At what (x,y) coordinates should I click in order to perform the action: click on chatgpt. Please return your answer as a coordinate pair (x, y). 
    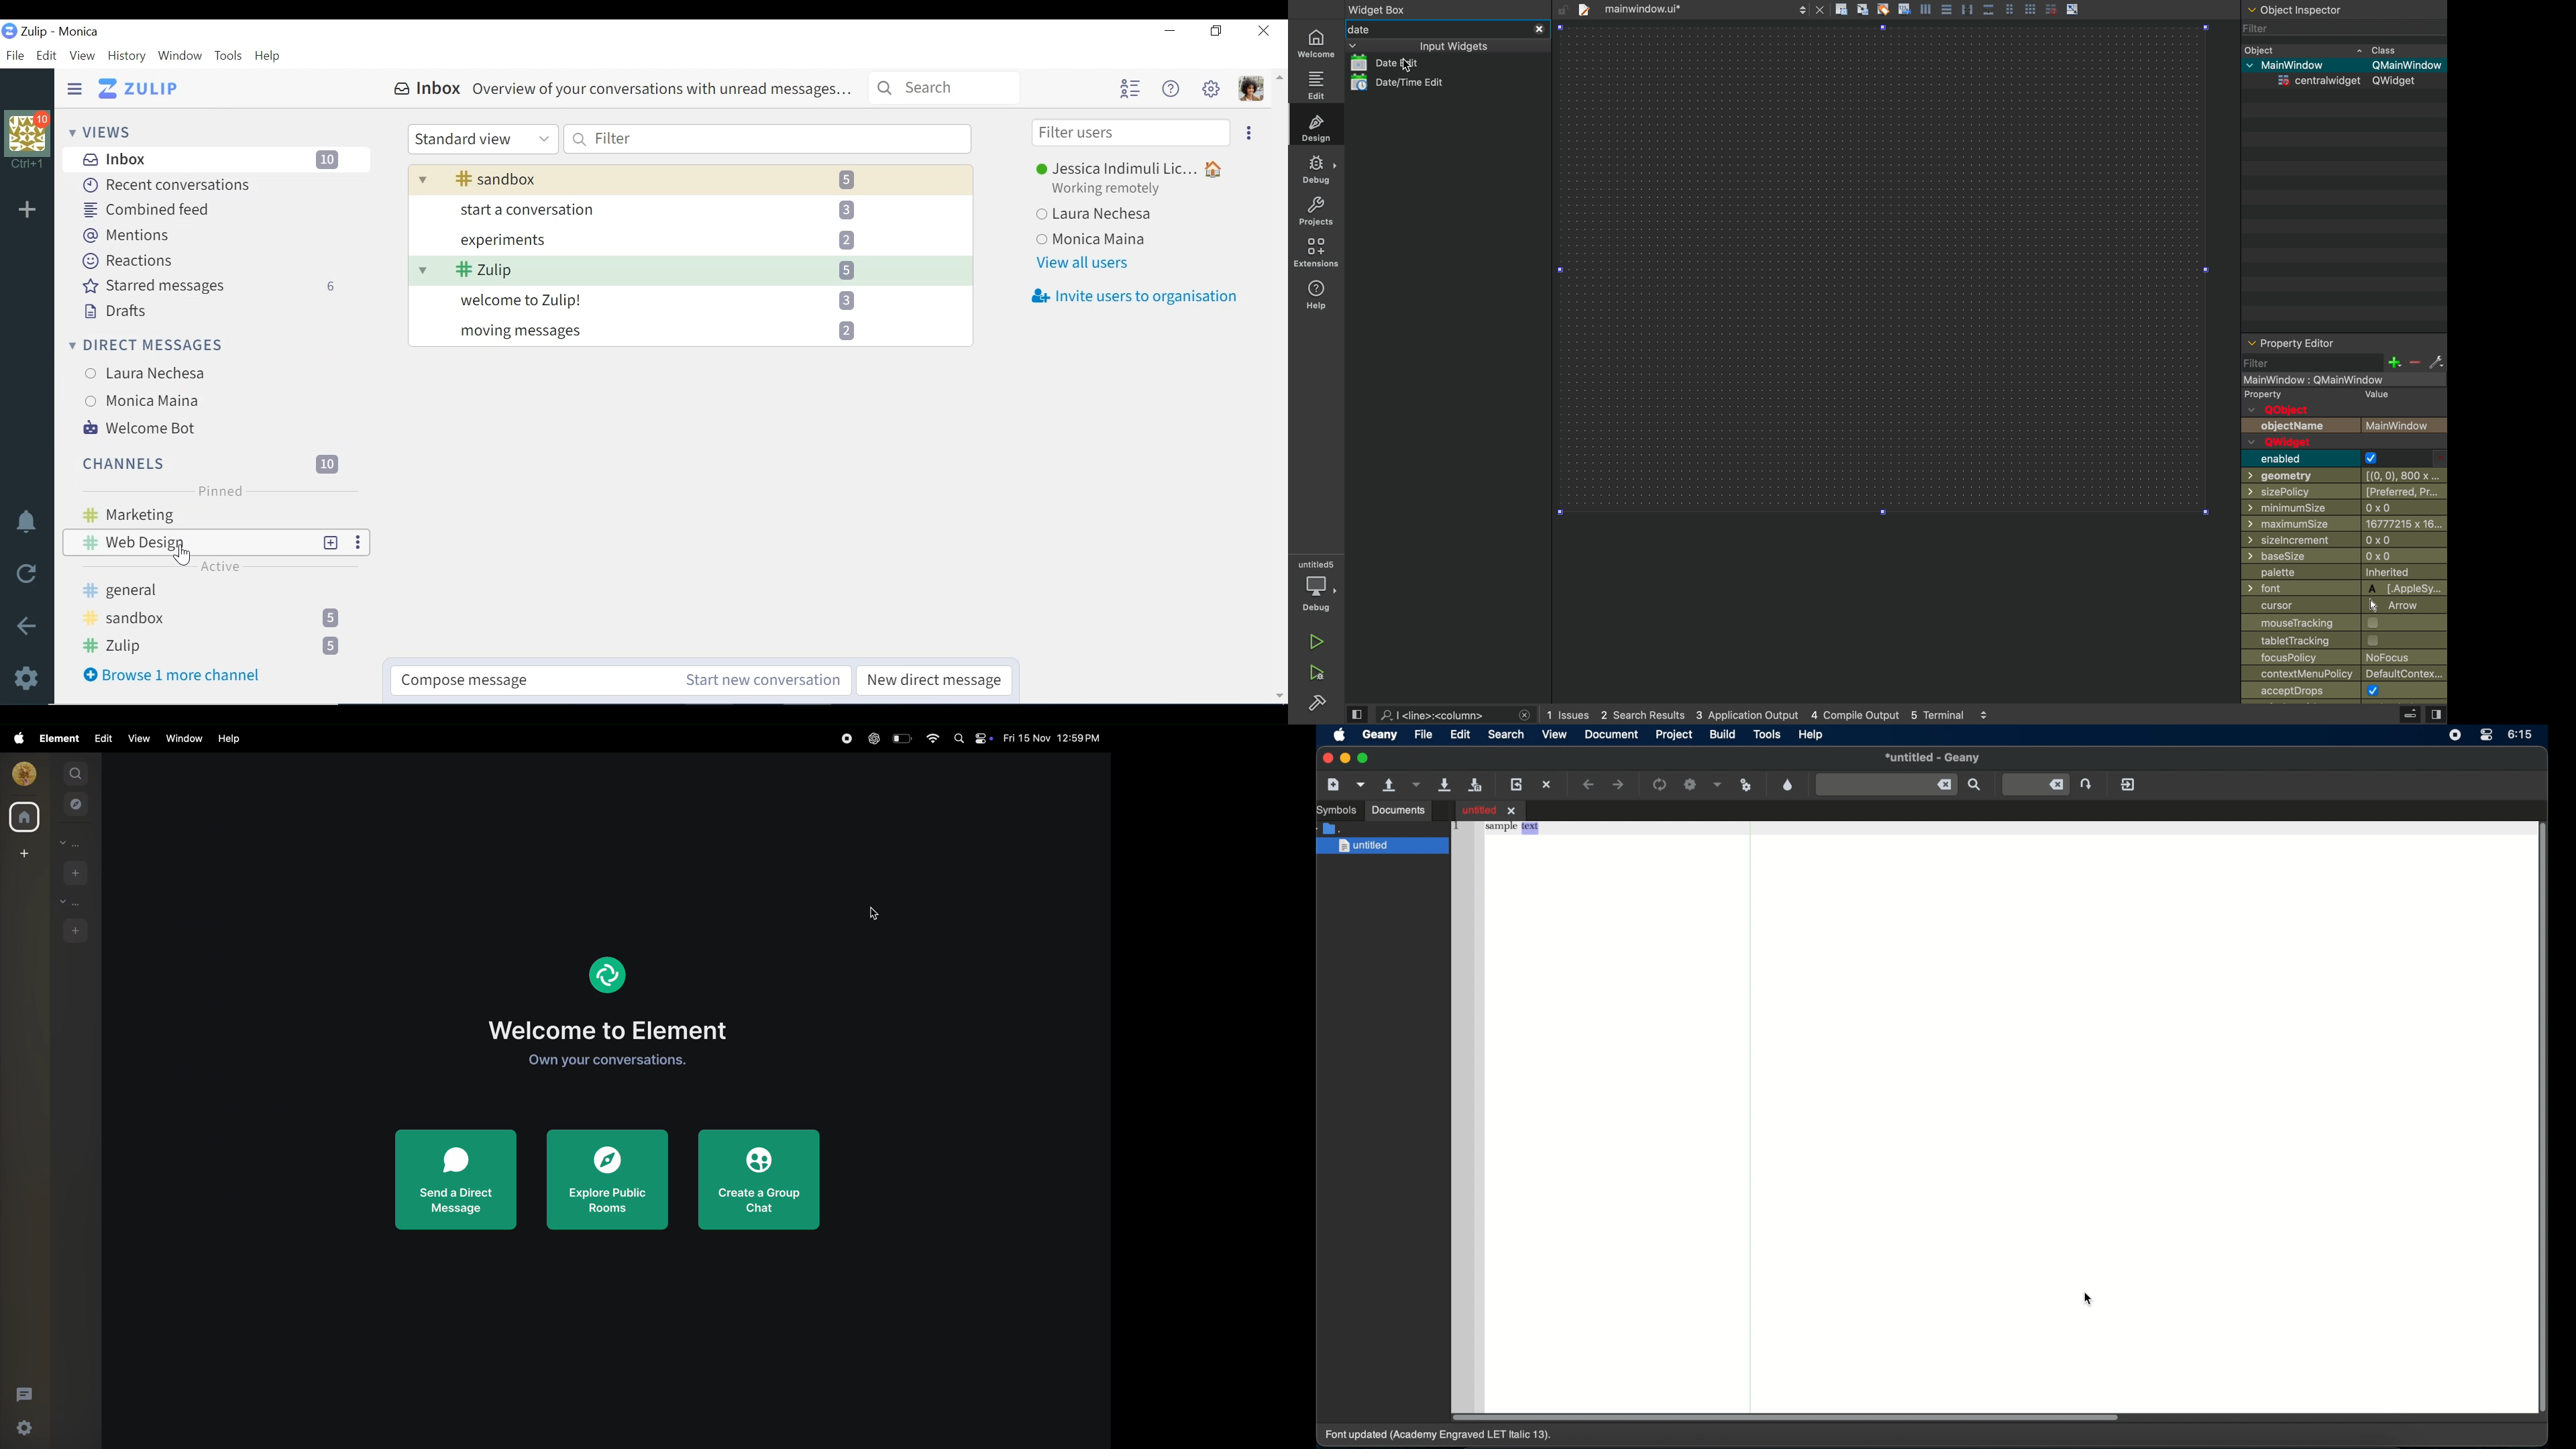
    Looking at the image, I should click on (872, 739).